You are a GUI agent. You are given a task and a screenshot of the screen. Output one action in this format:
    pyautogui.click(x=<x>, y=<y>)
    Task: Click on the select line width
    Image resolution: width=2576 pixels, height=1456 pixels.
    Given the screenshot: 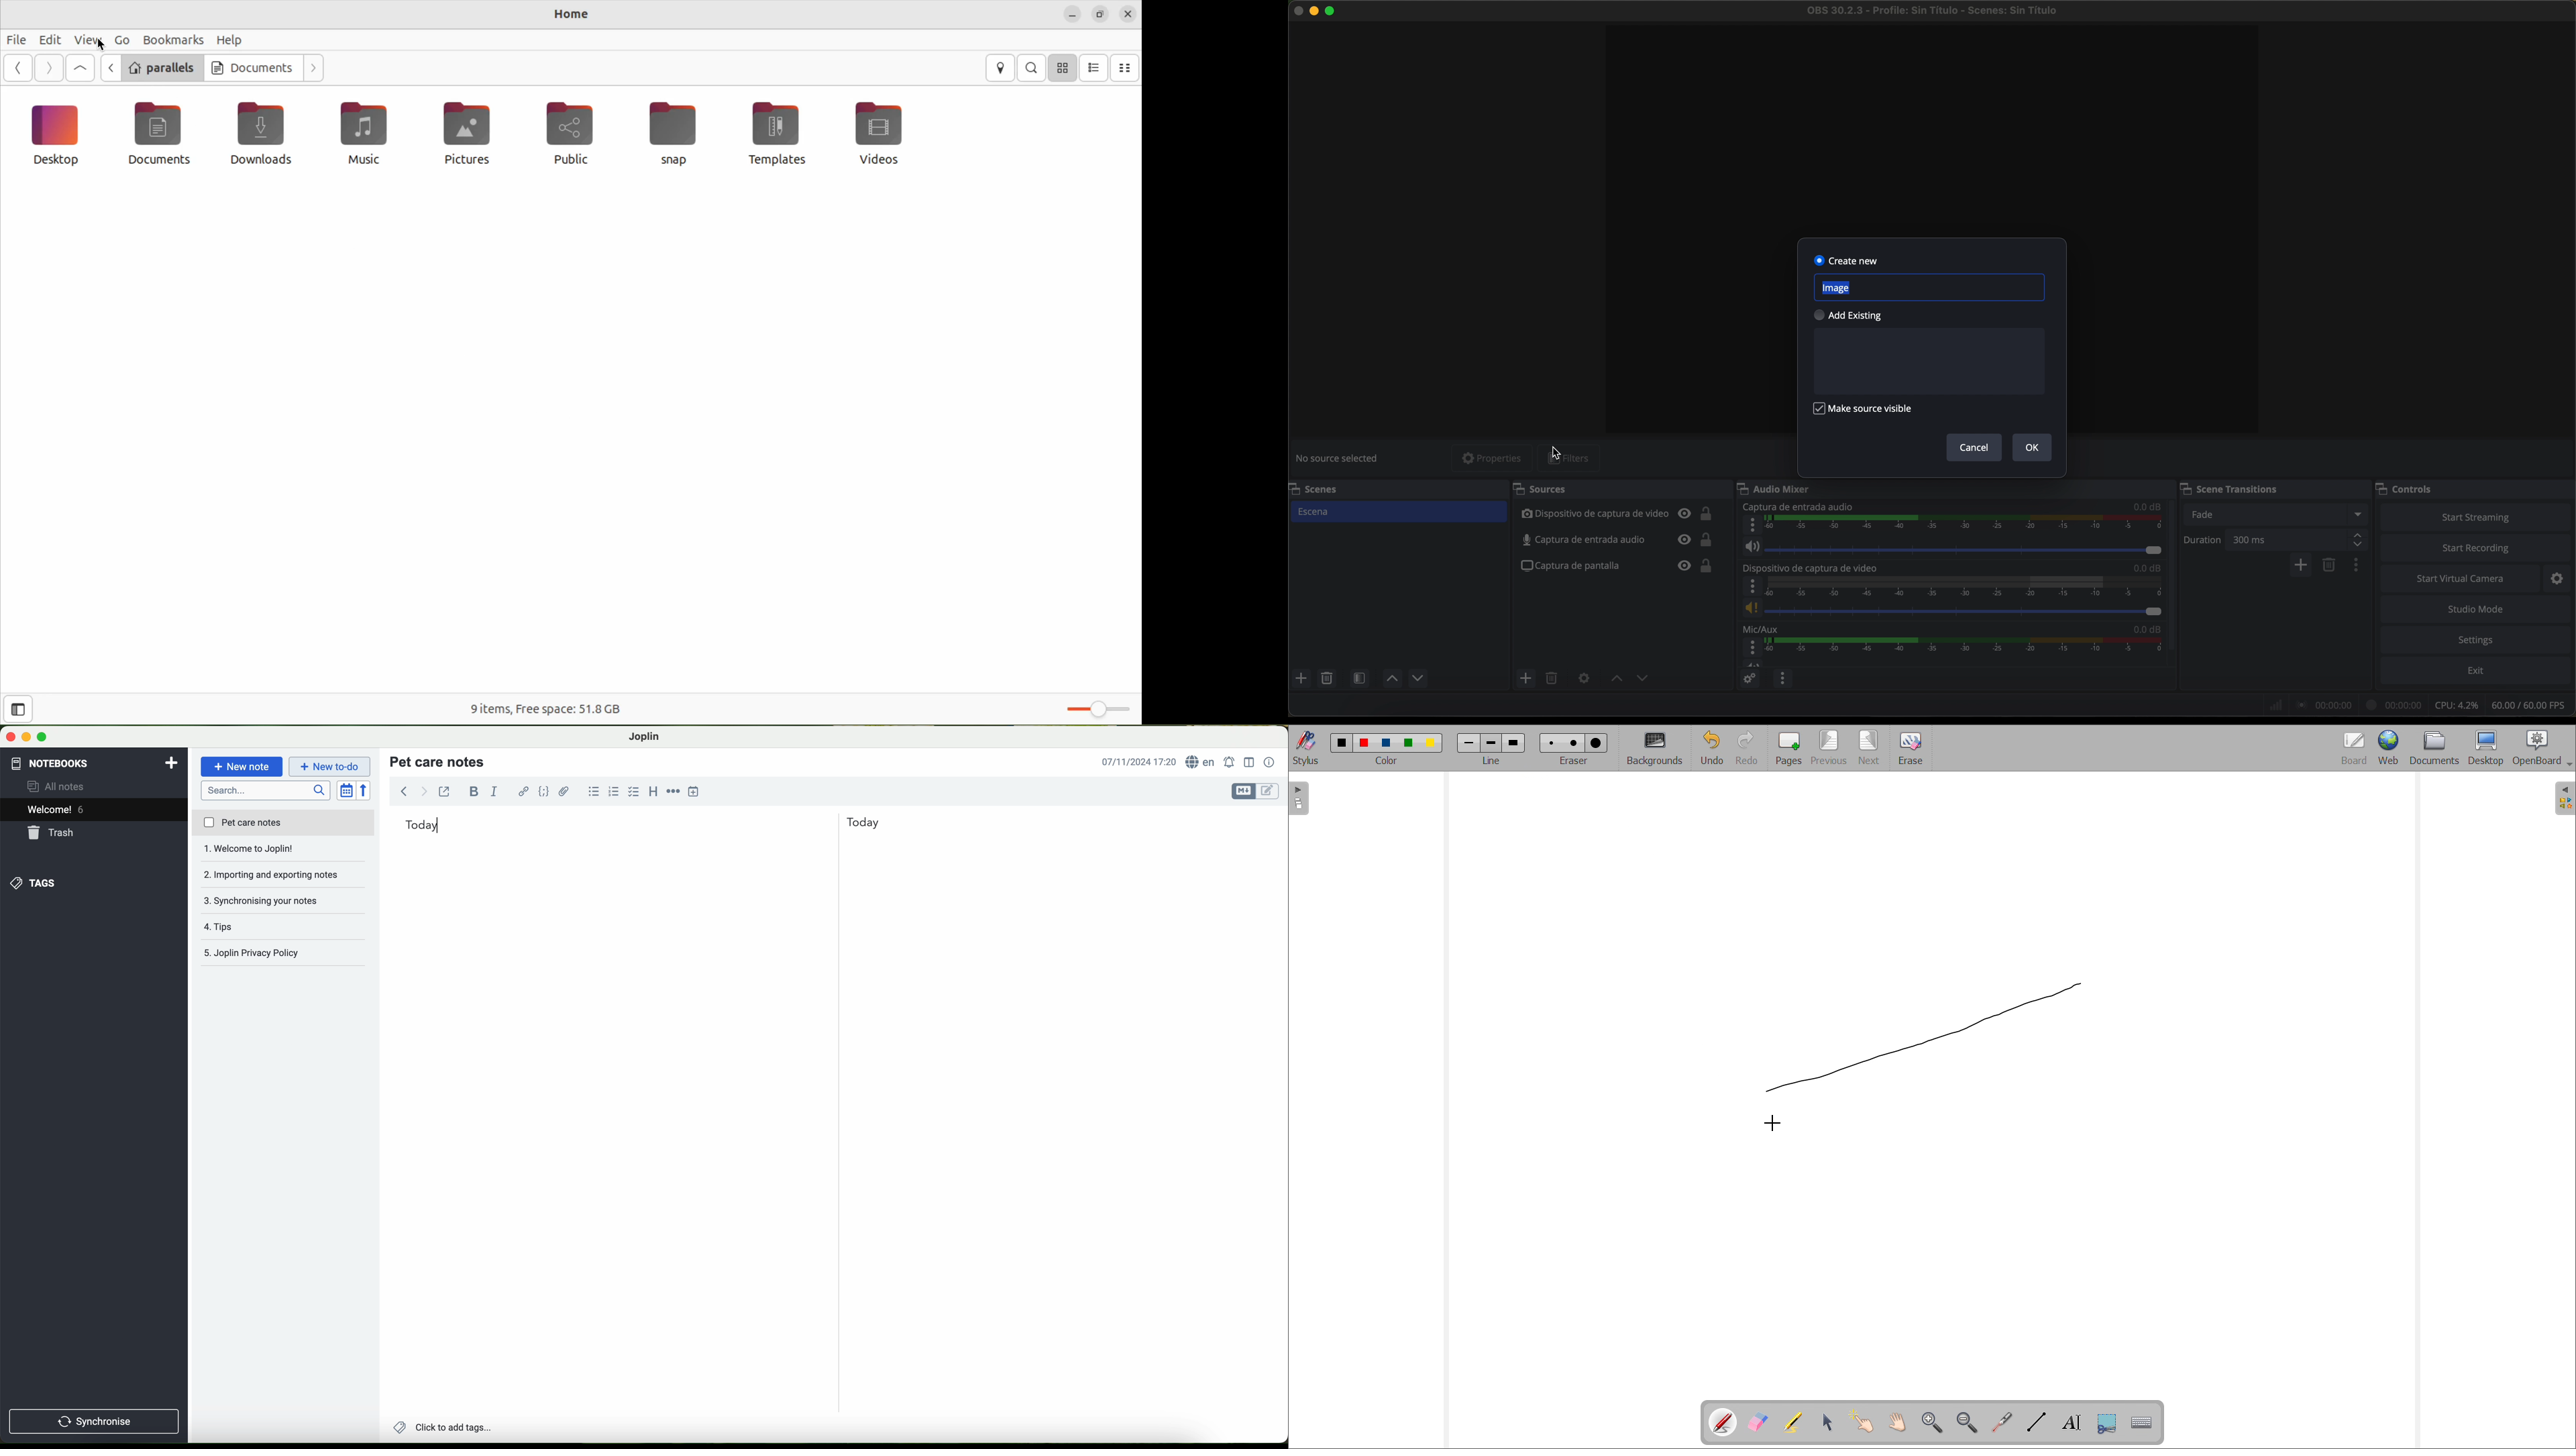 What is the action you would take?
    pyautogui.click(x=1491, y=761)
    